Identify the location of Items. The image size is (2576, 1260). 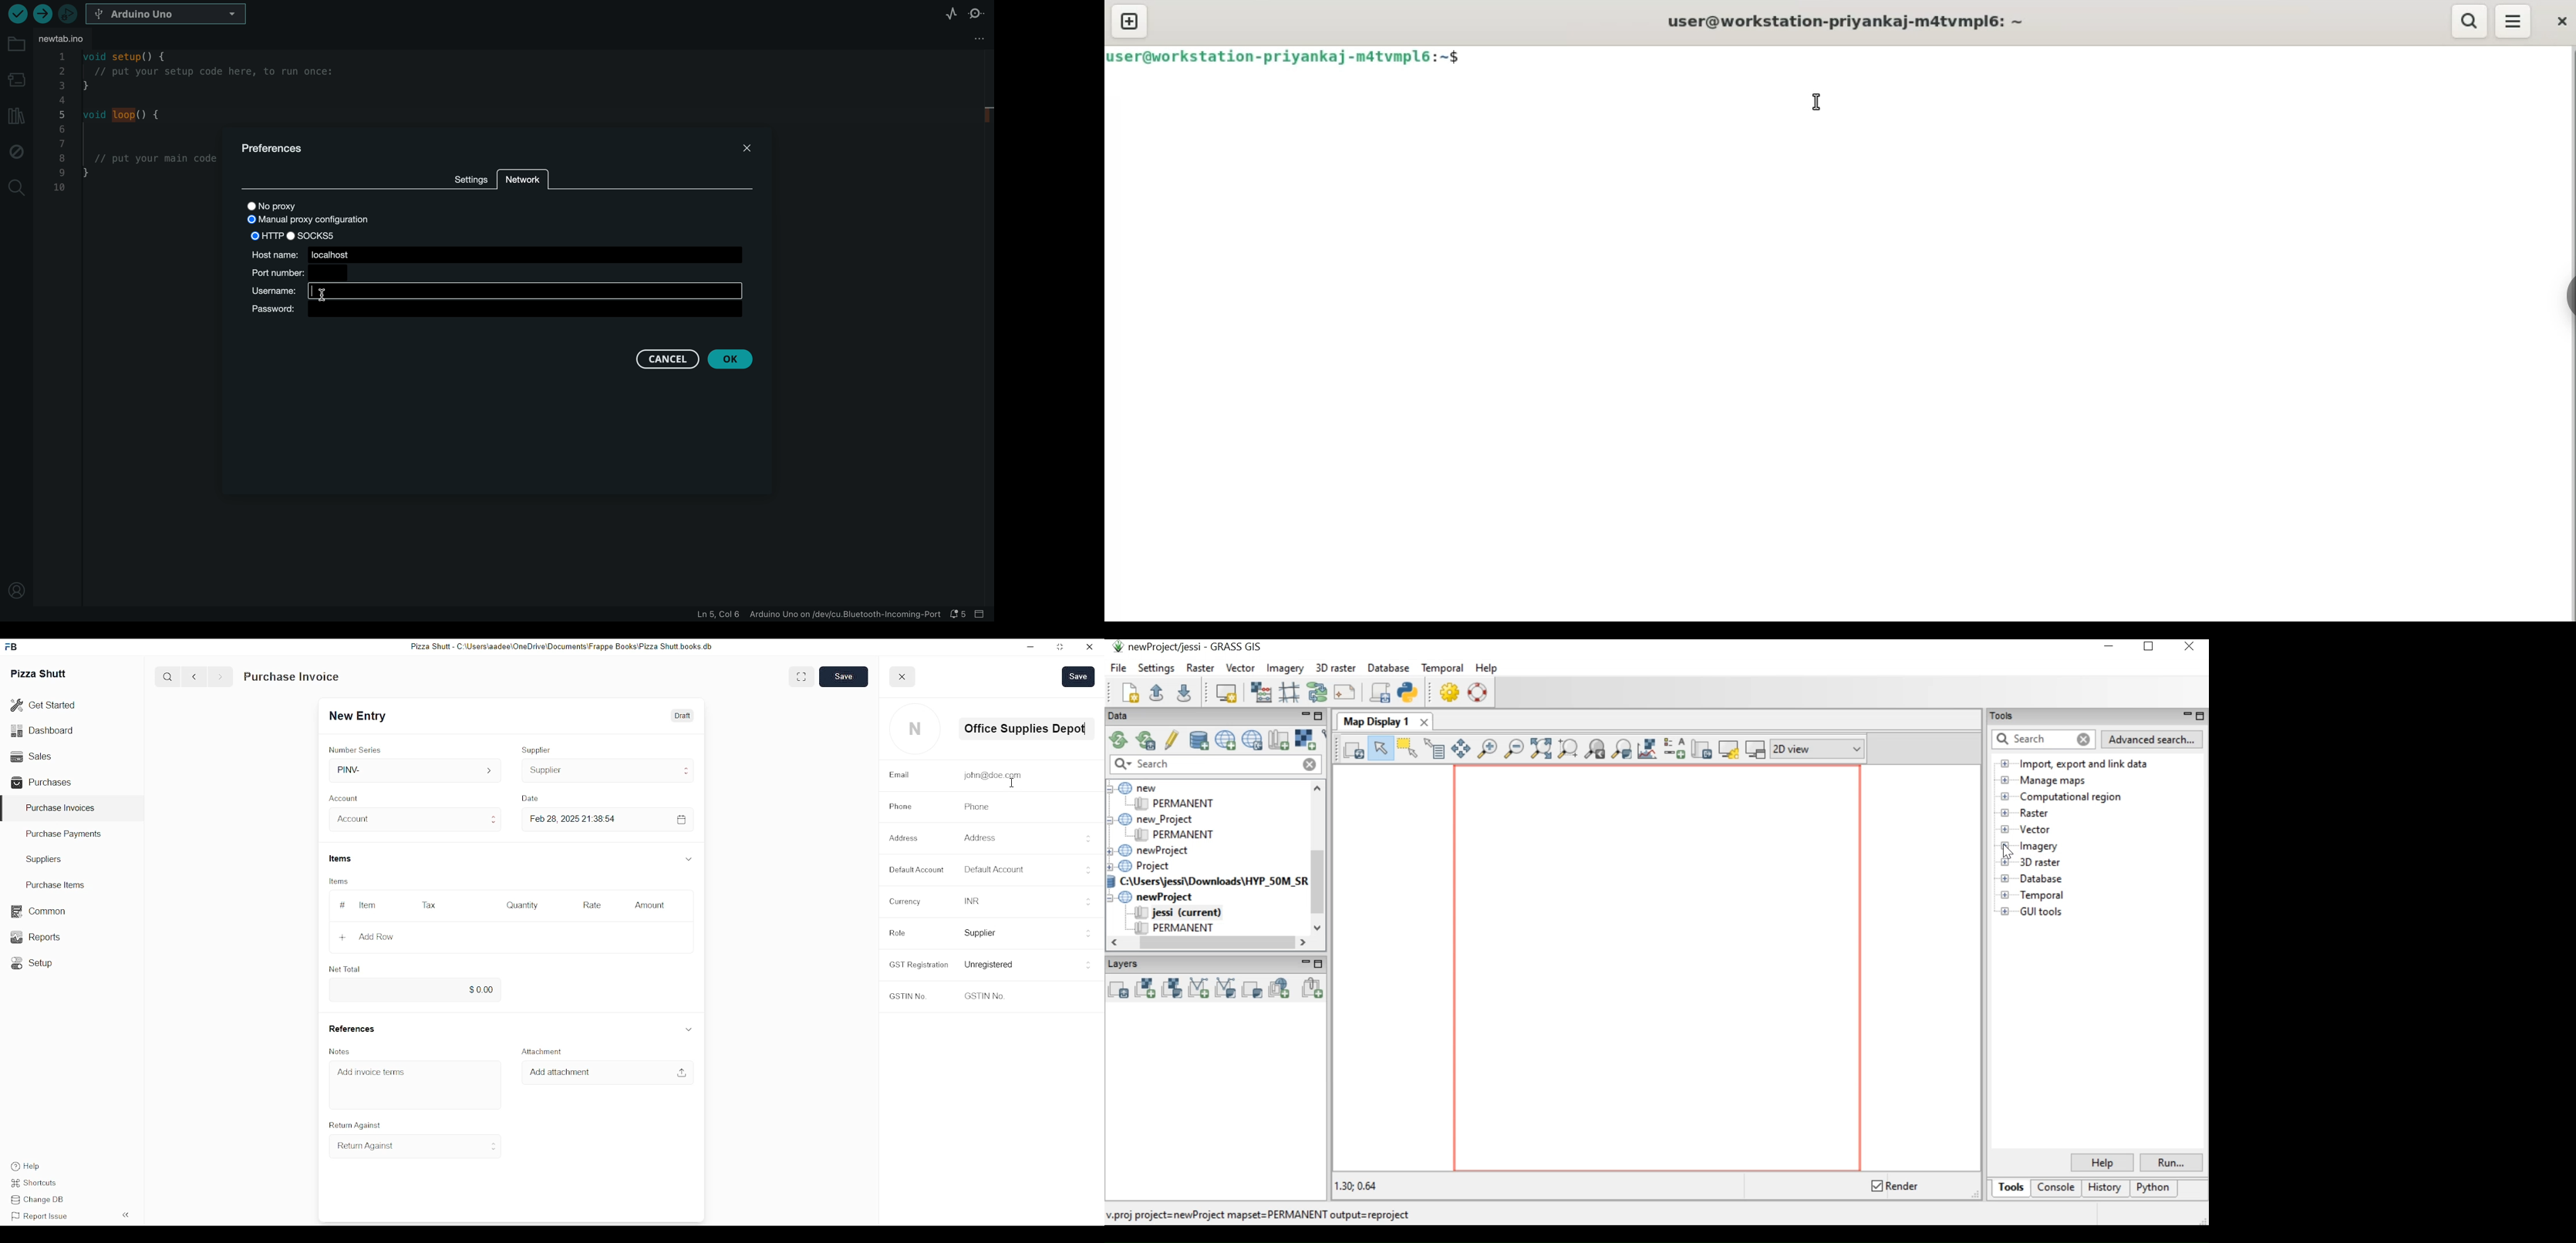
(337, 882).